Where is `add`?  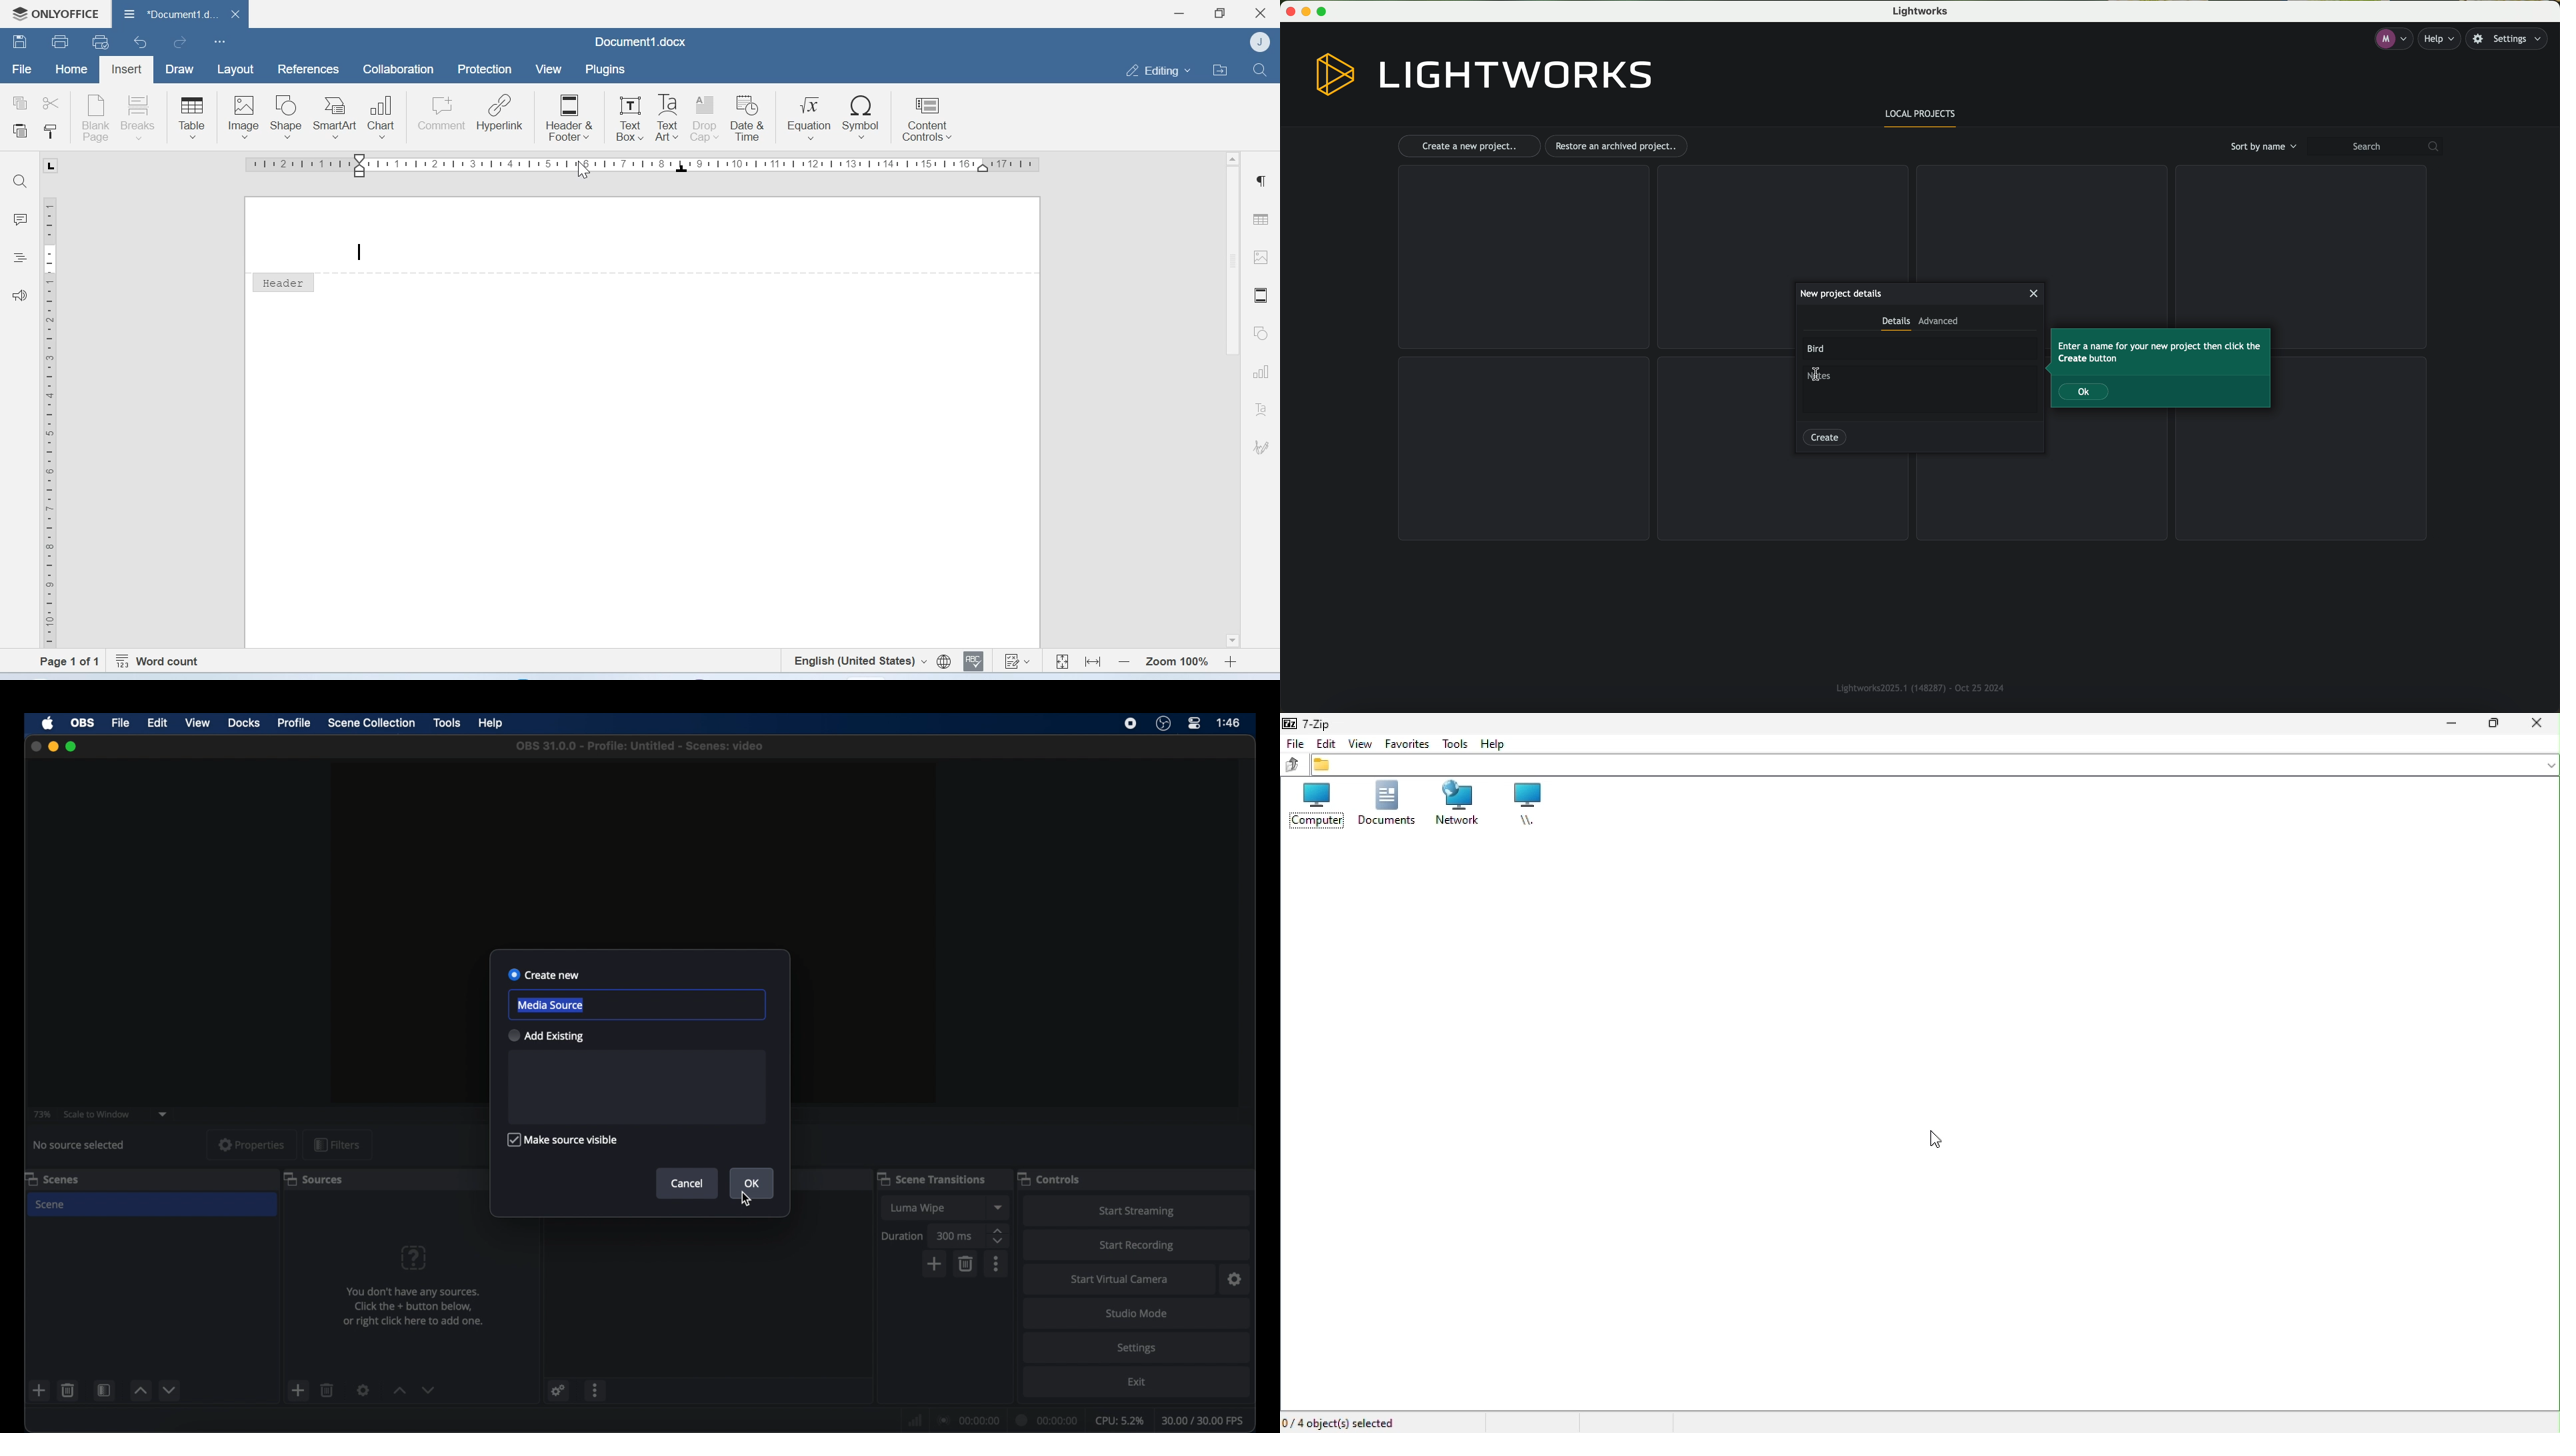
add is located at coordinates (935, 1264).